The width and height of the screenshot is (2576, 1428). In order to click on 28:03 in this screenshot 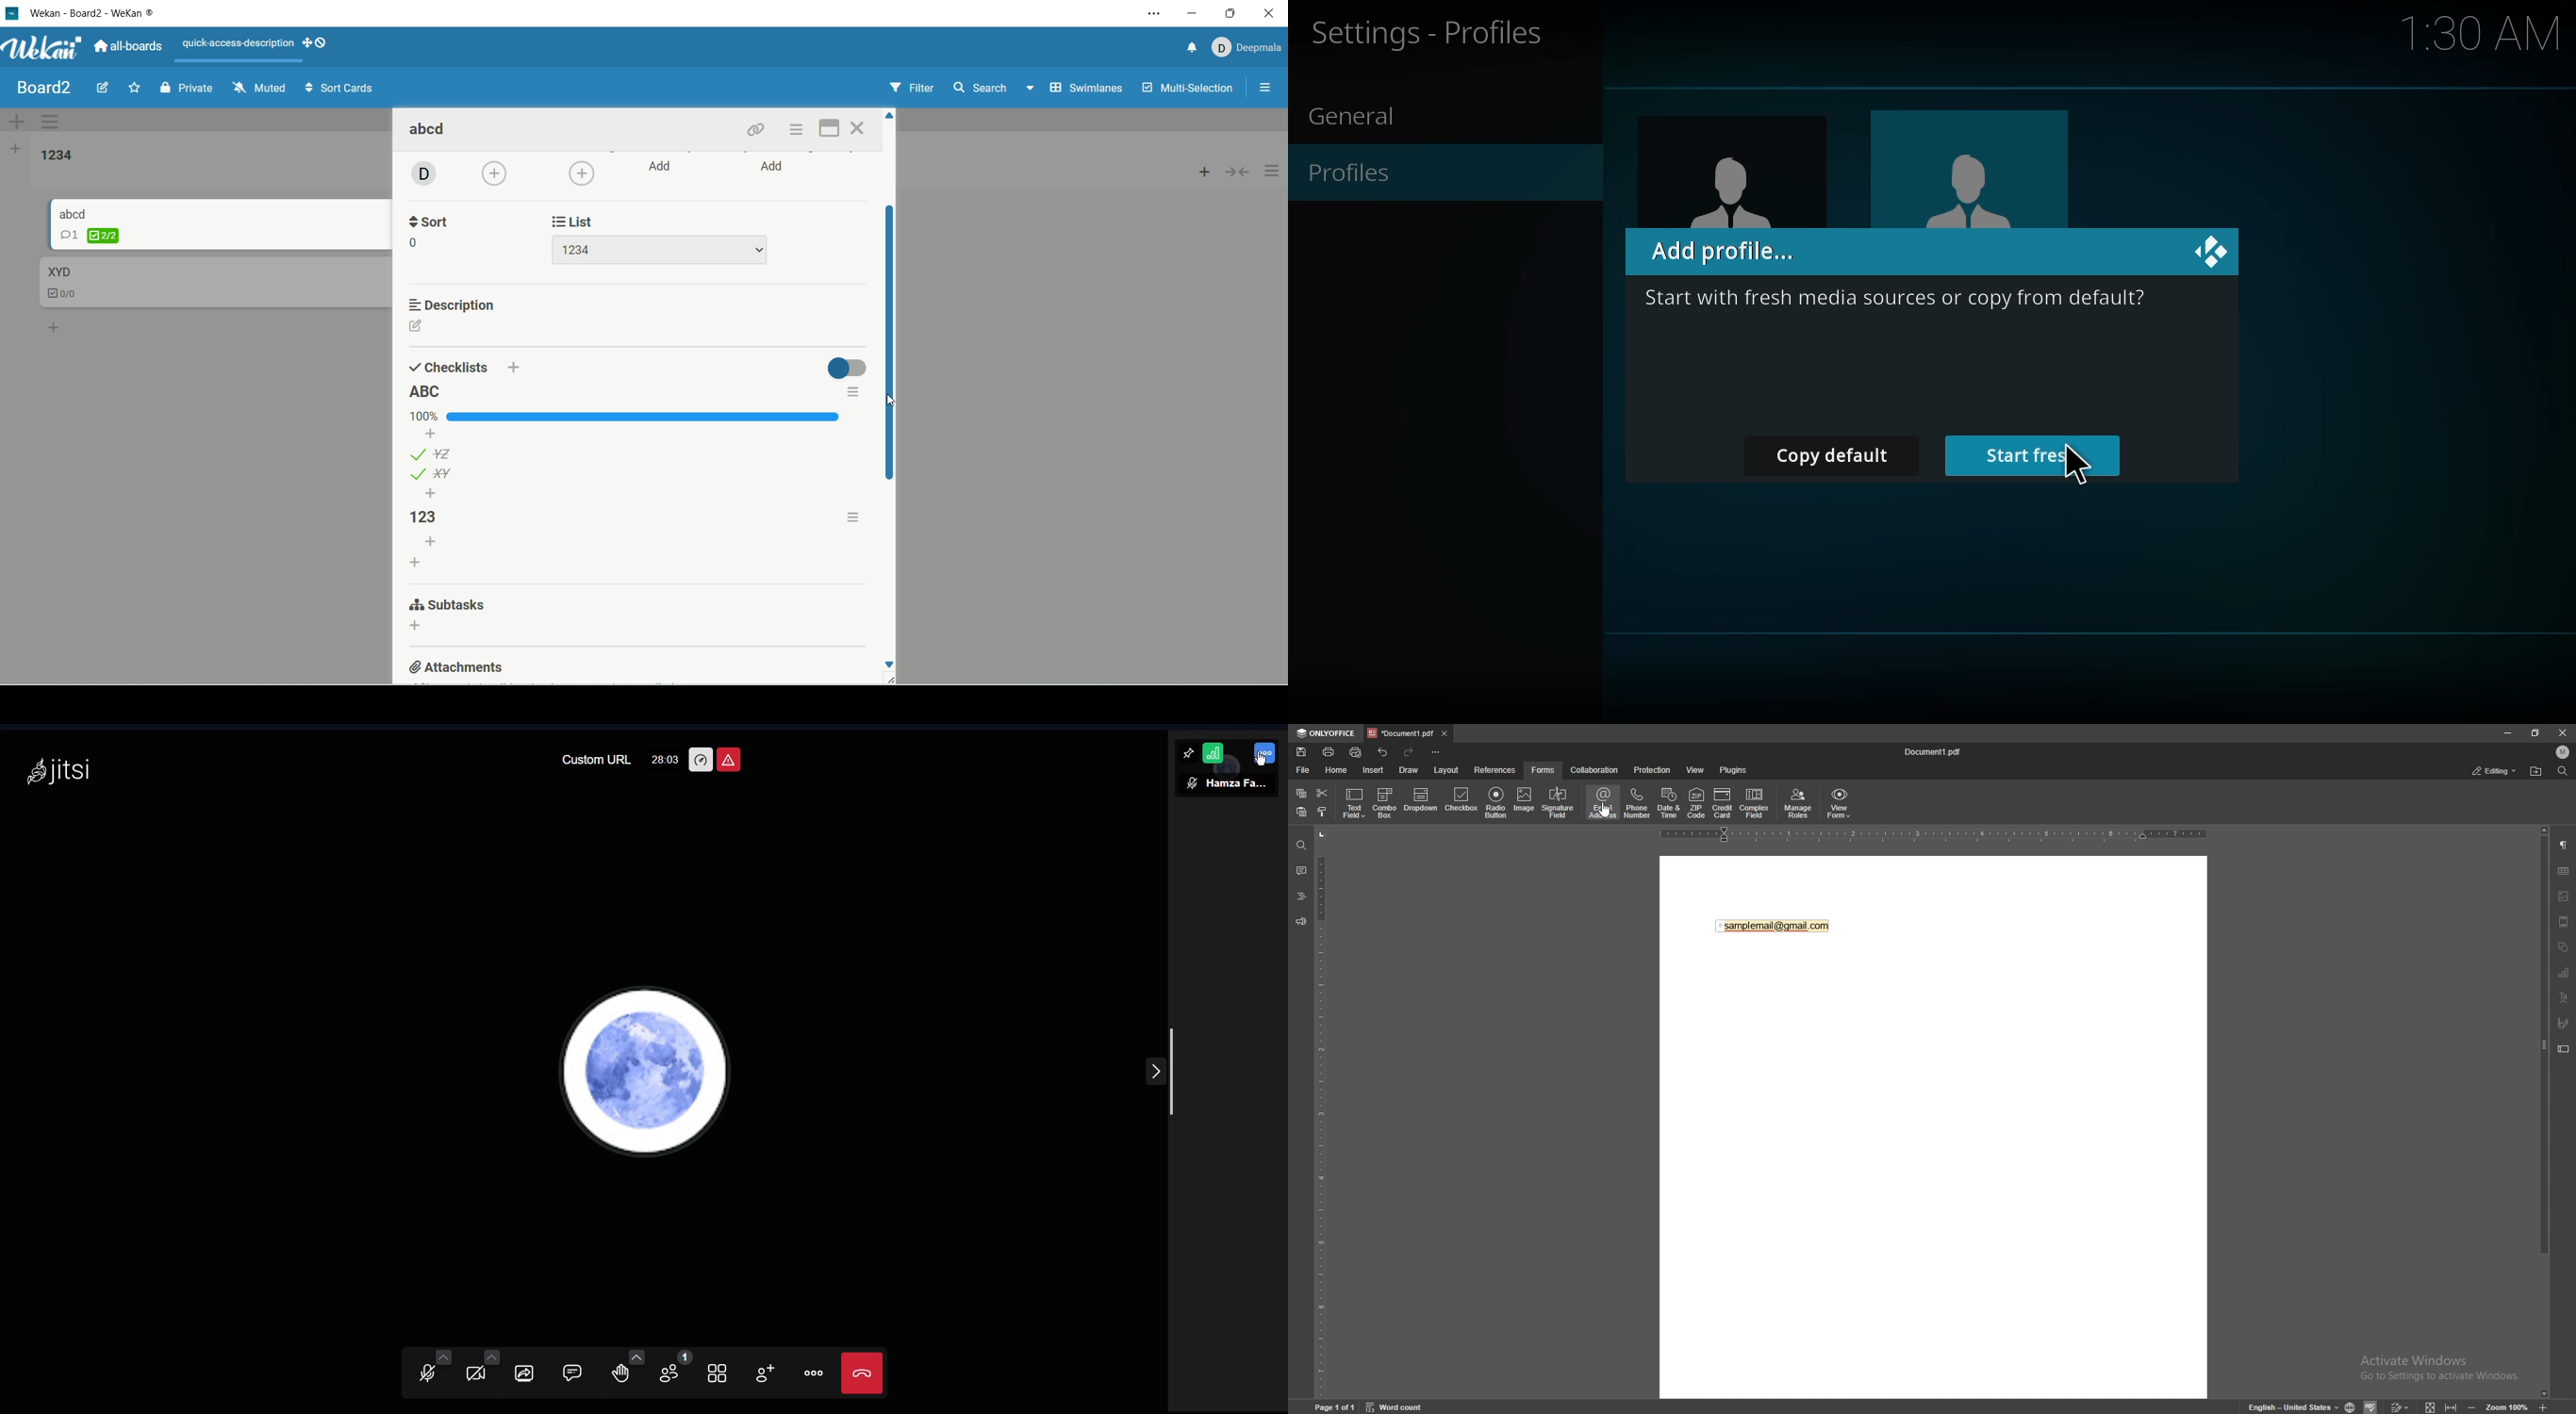, I will do `click(666, 760)`.